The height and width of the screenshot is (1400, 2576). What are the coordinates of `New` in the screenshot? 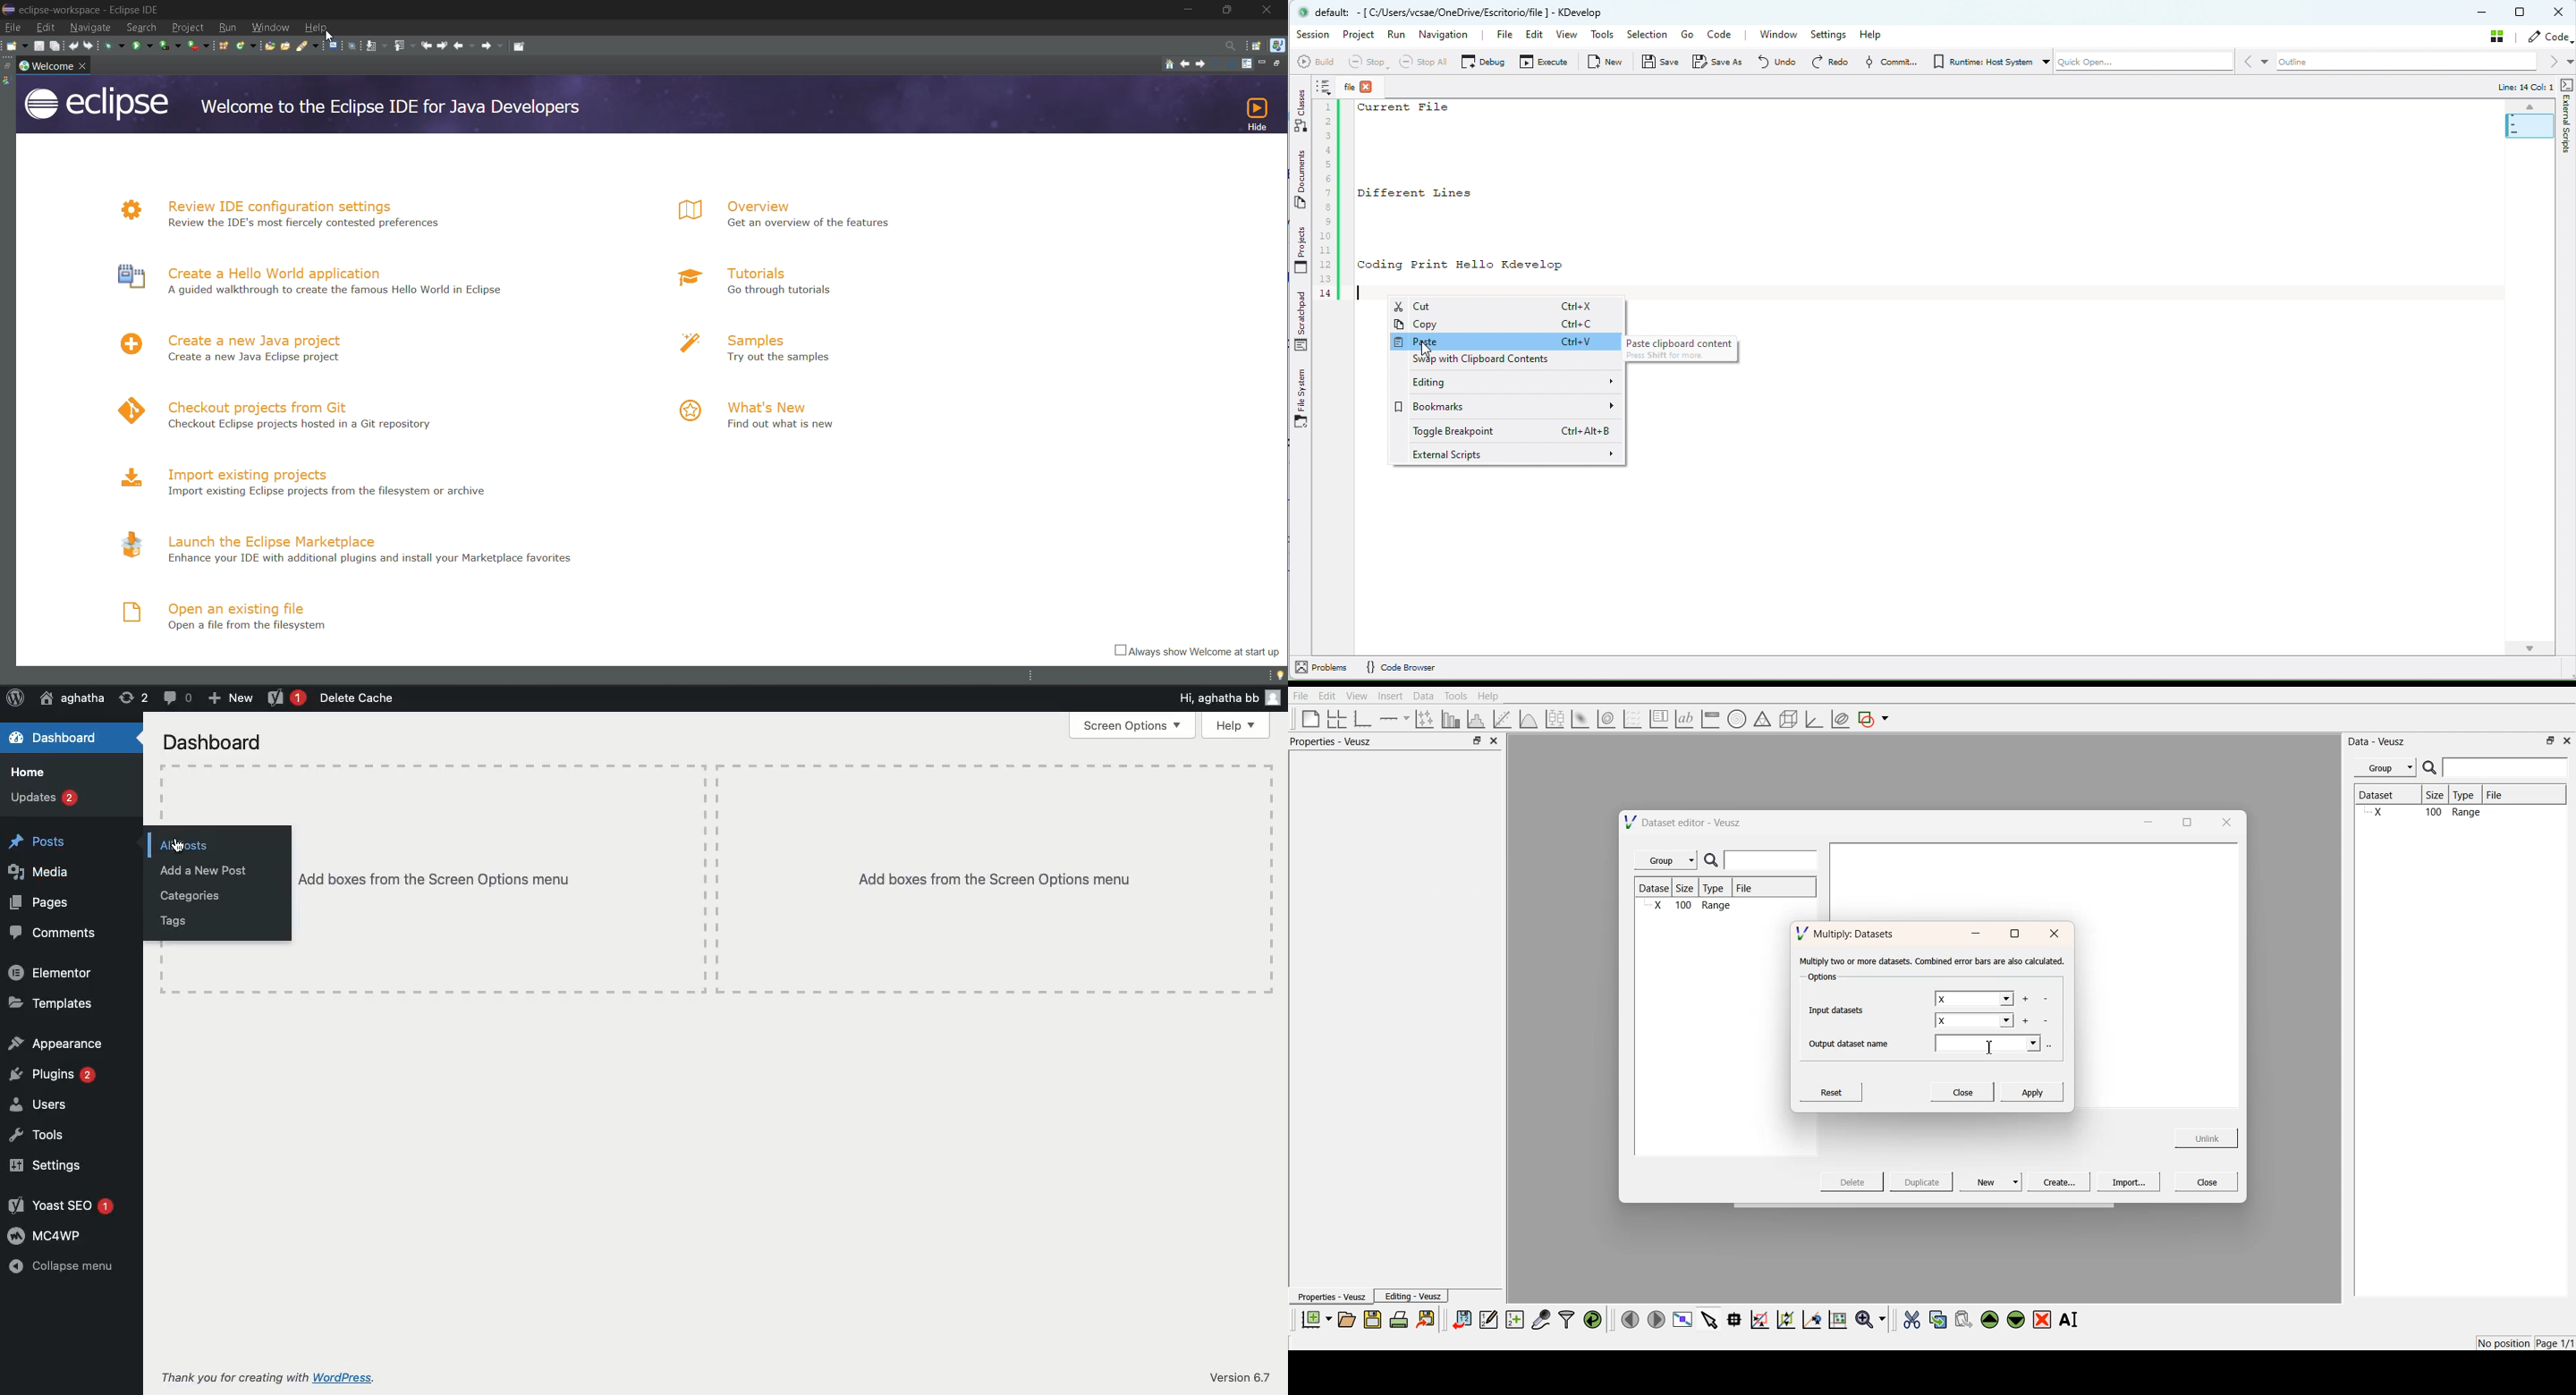 It's located at (1992, 1182).